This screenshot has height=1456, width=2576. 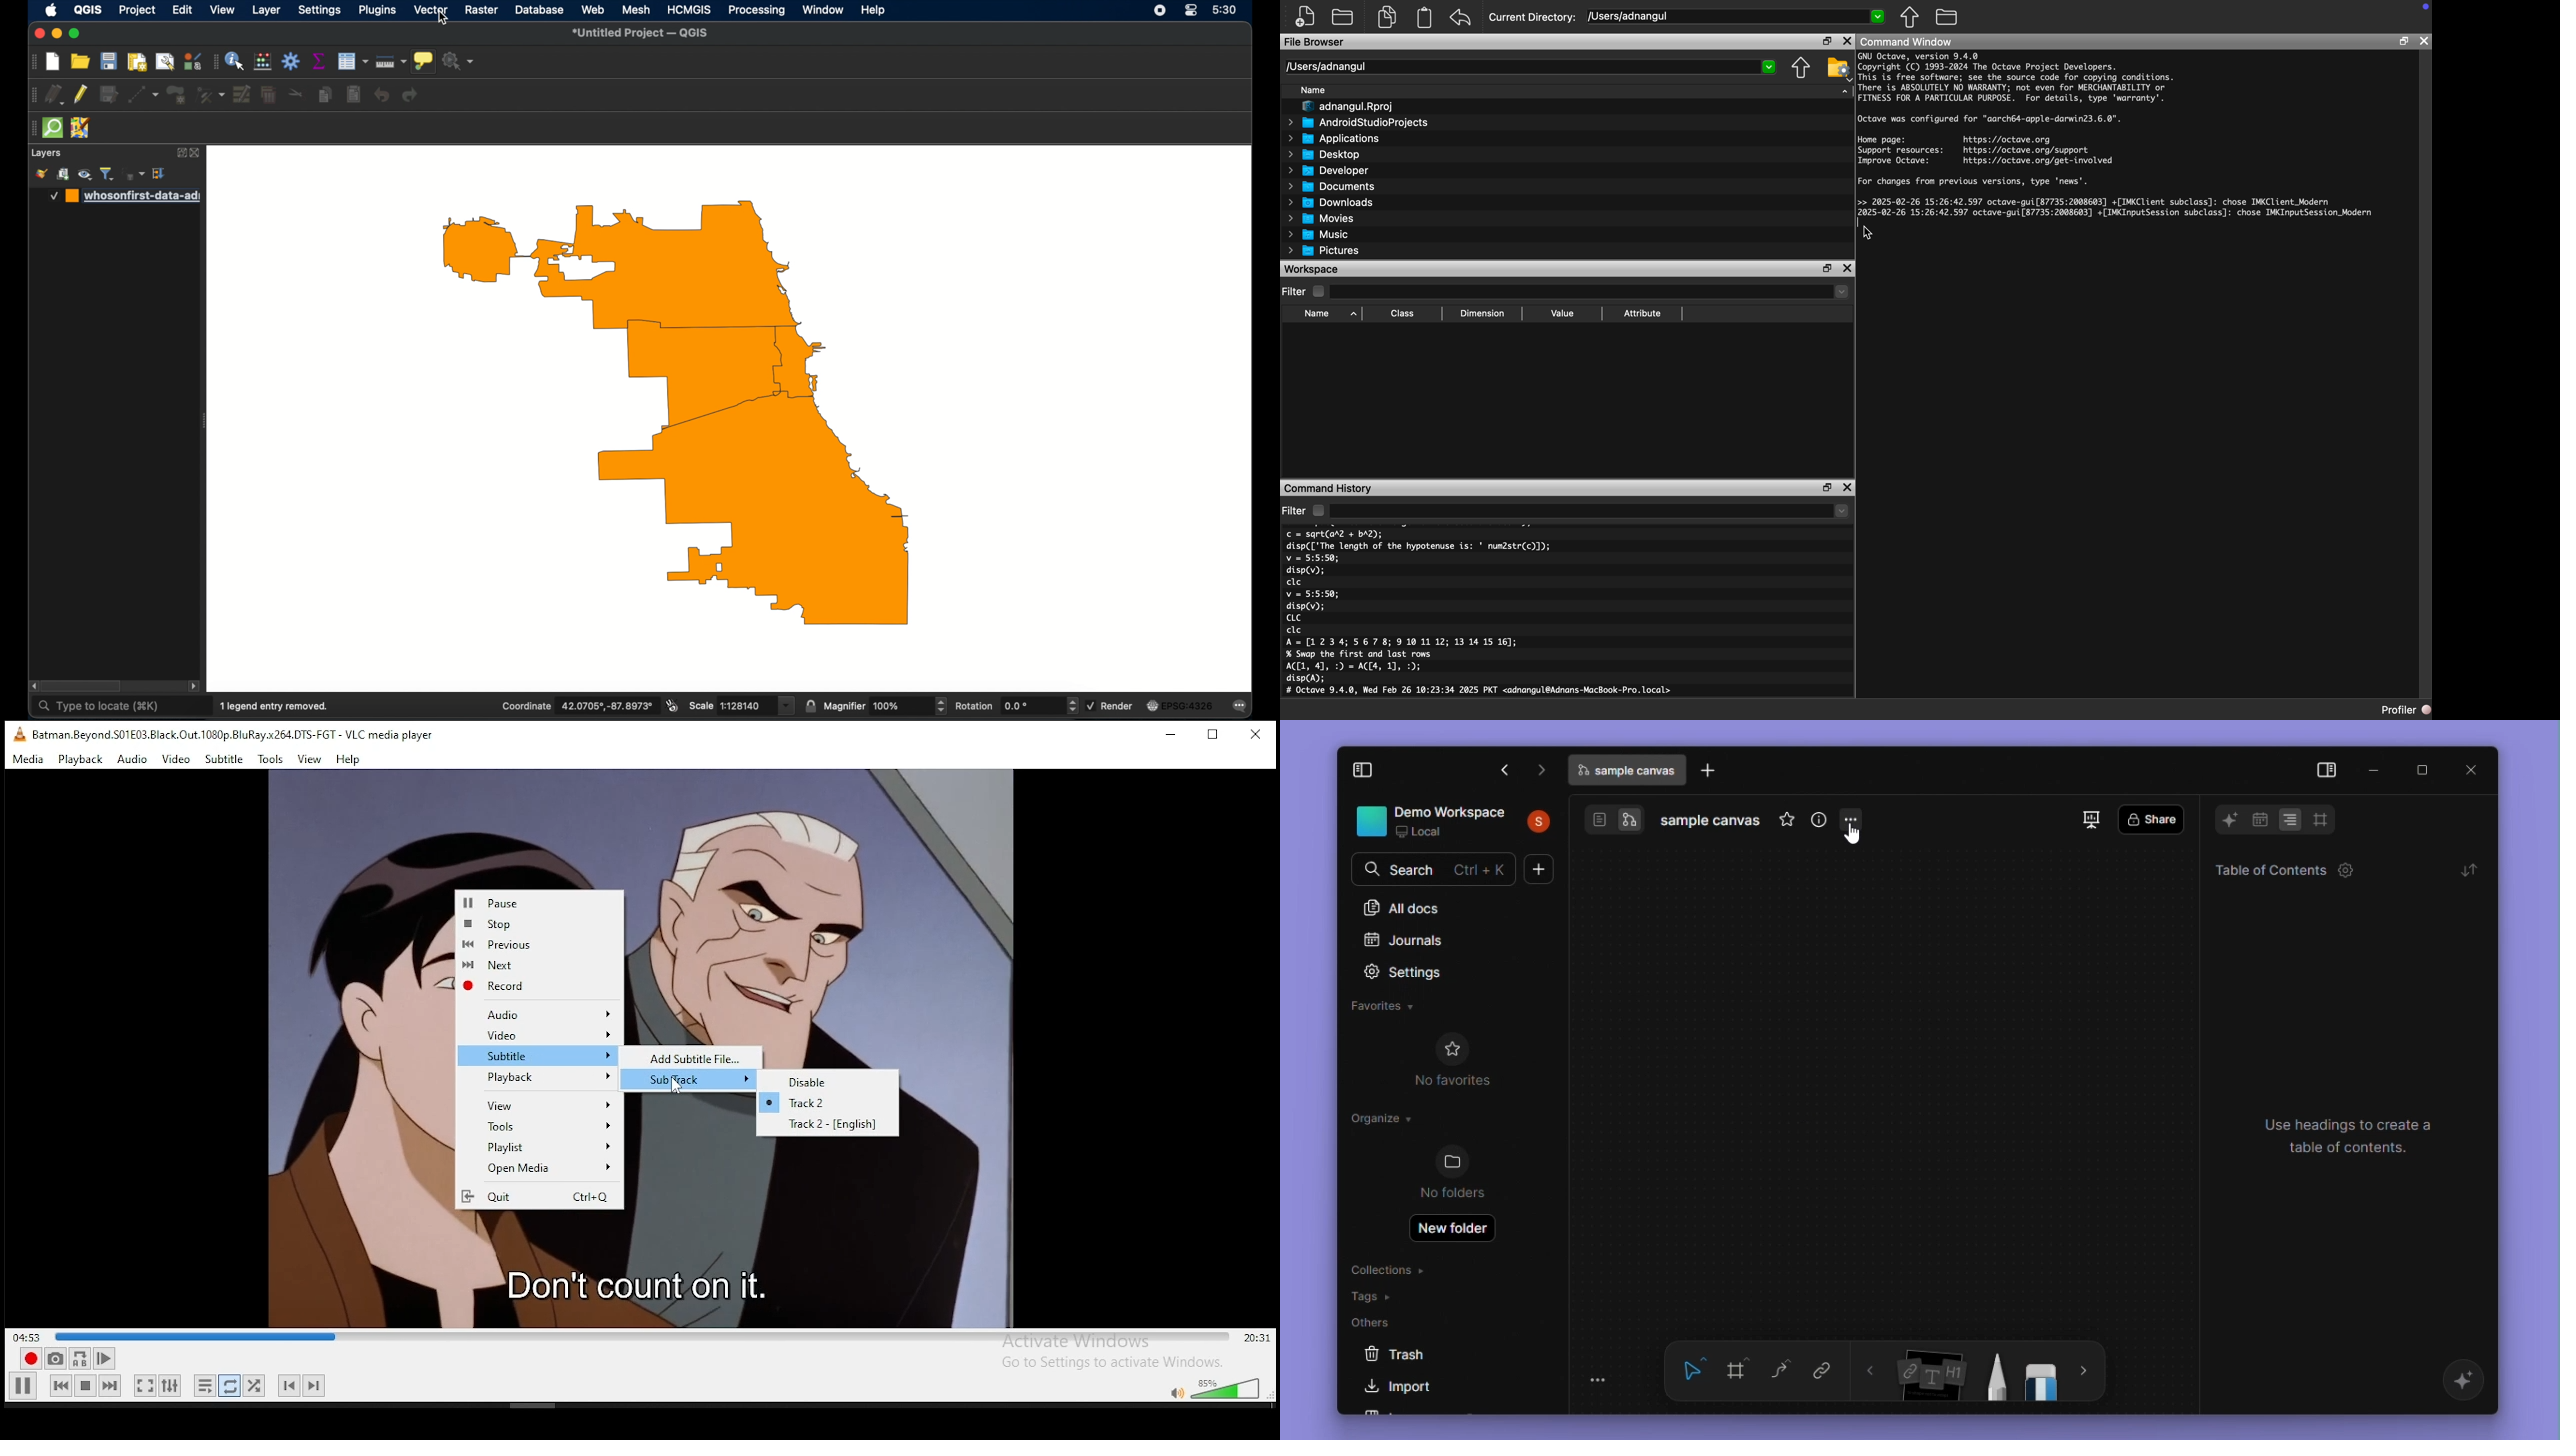 What do you see at coordinates (2474, 770) in the screenshot?
I see `Close` at bounding box center [2474, 770].